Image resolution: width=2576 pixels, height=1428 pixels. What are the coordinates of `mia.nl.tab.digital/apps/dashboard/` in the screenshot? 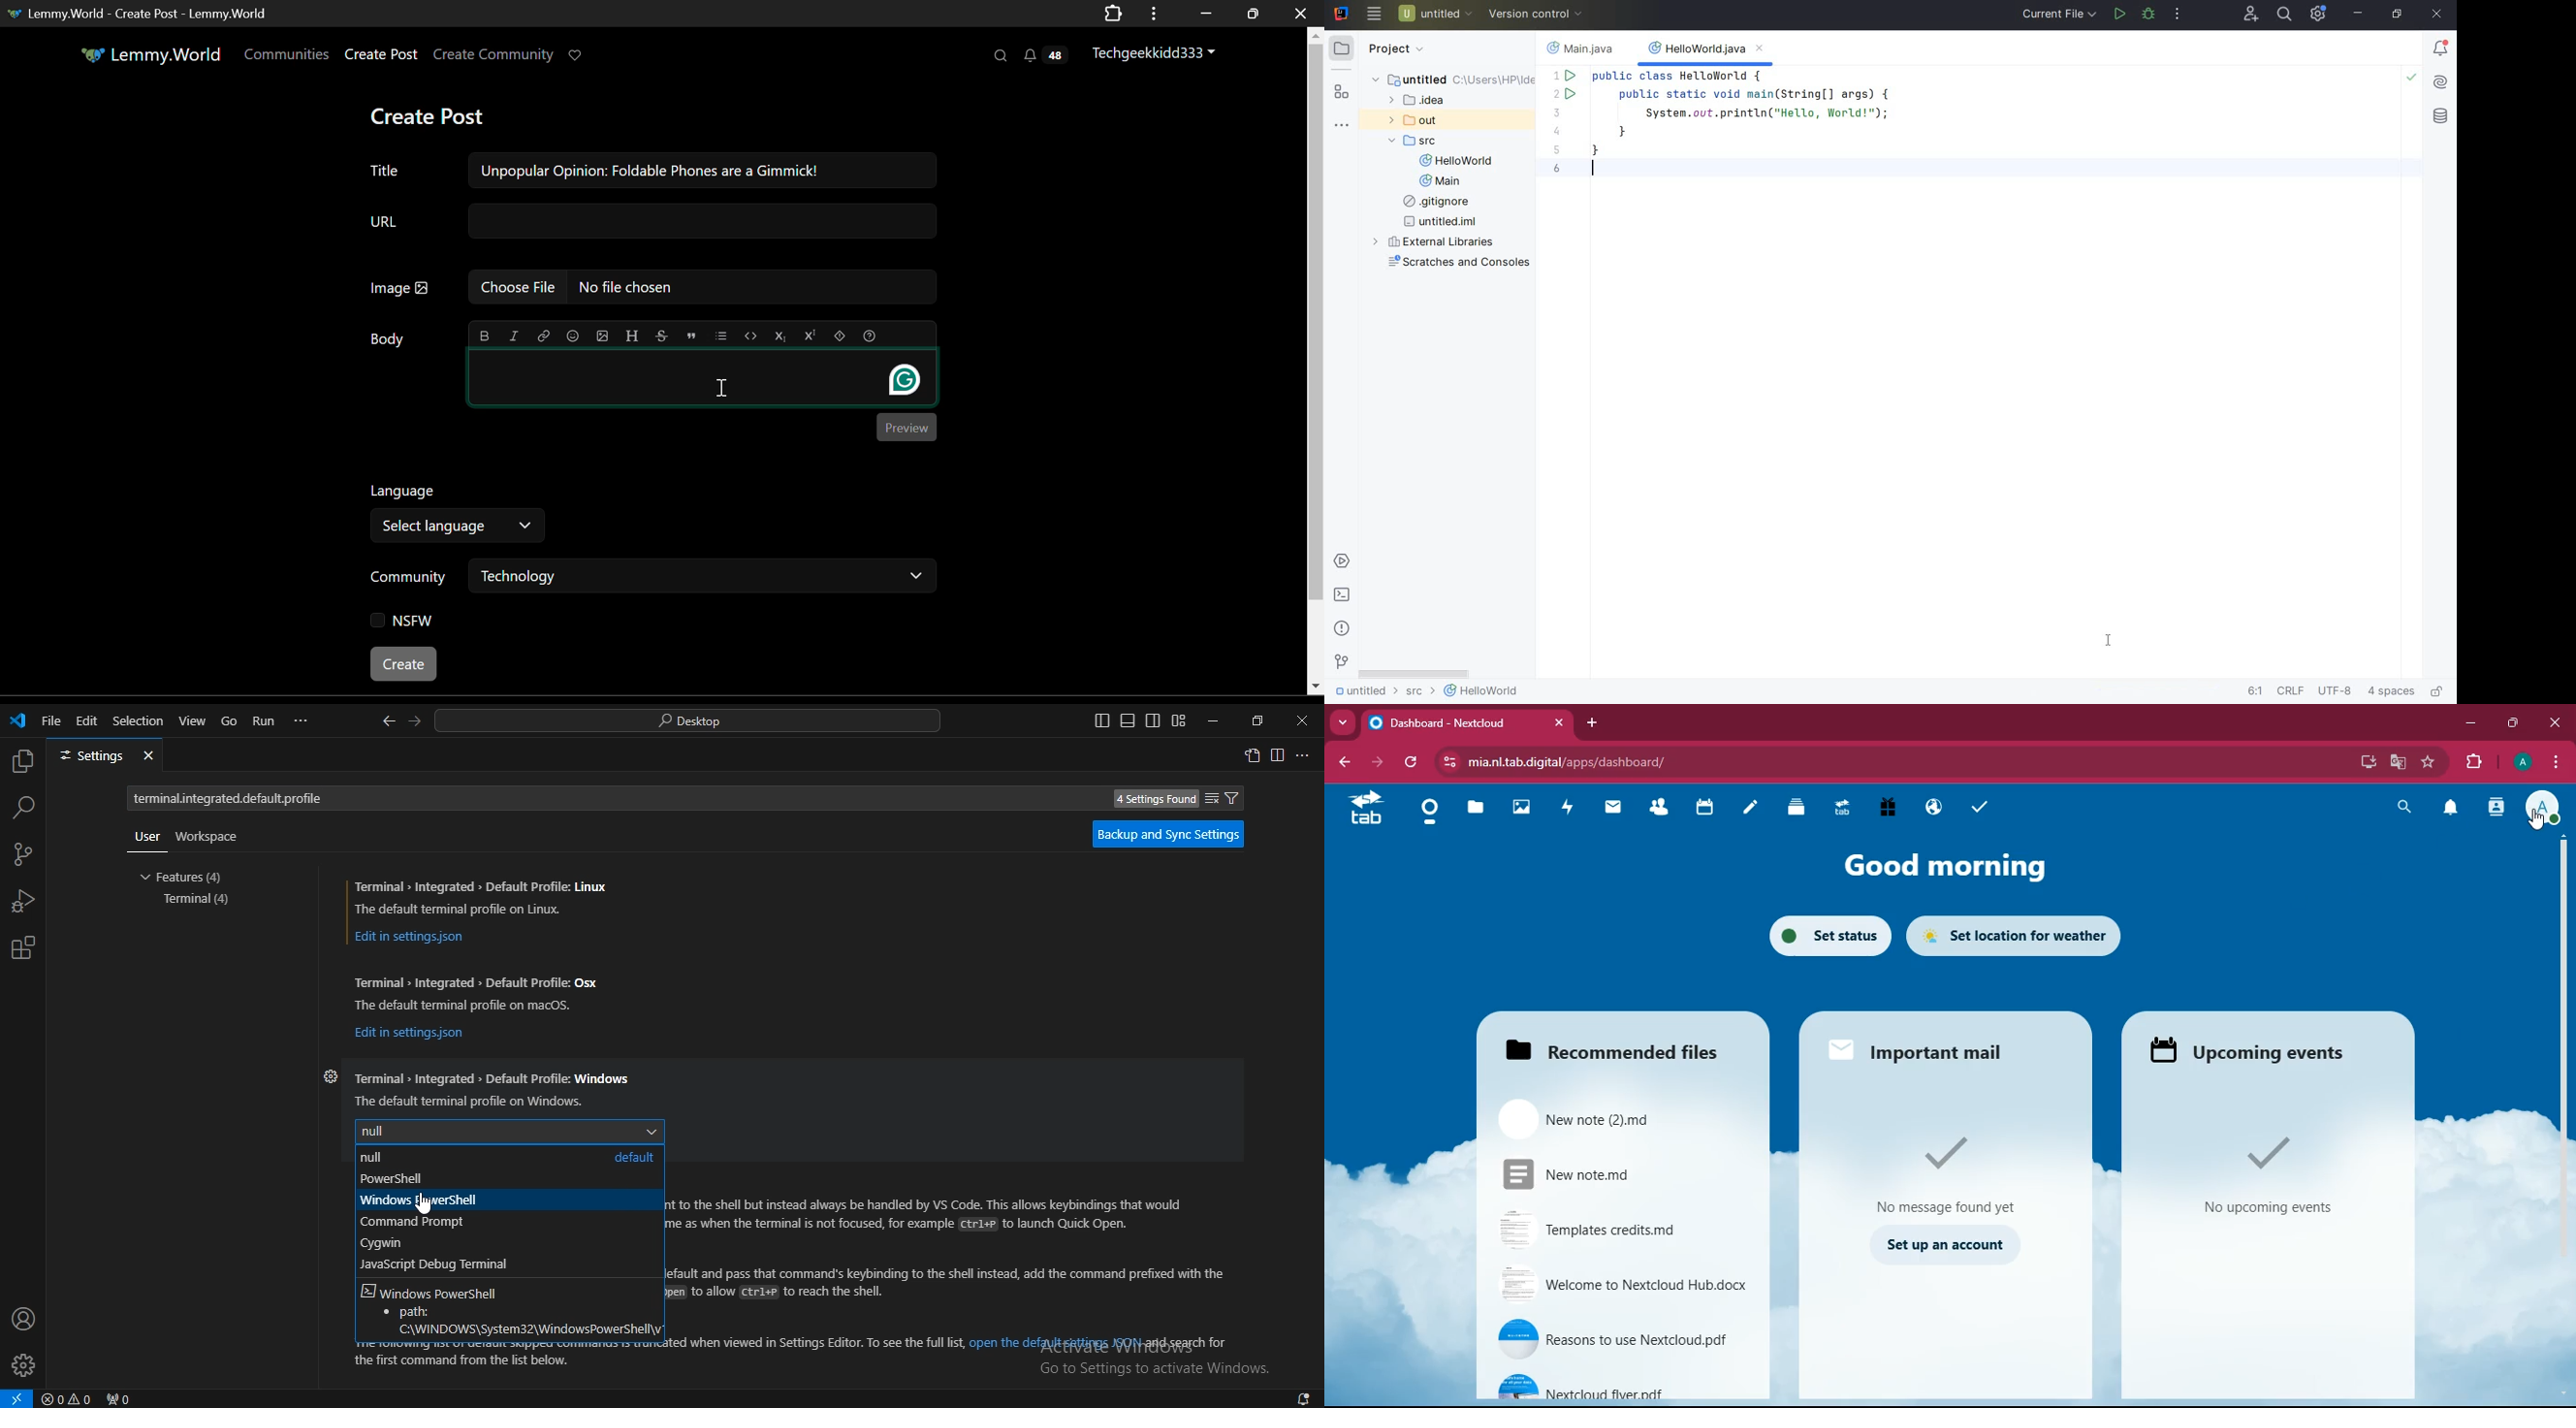 It's located at (1573, 764).